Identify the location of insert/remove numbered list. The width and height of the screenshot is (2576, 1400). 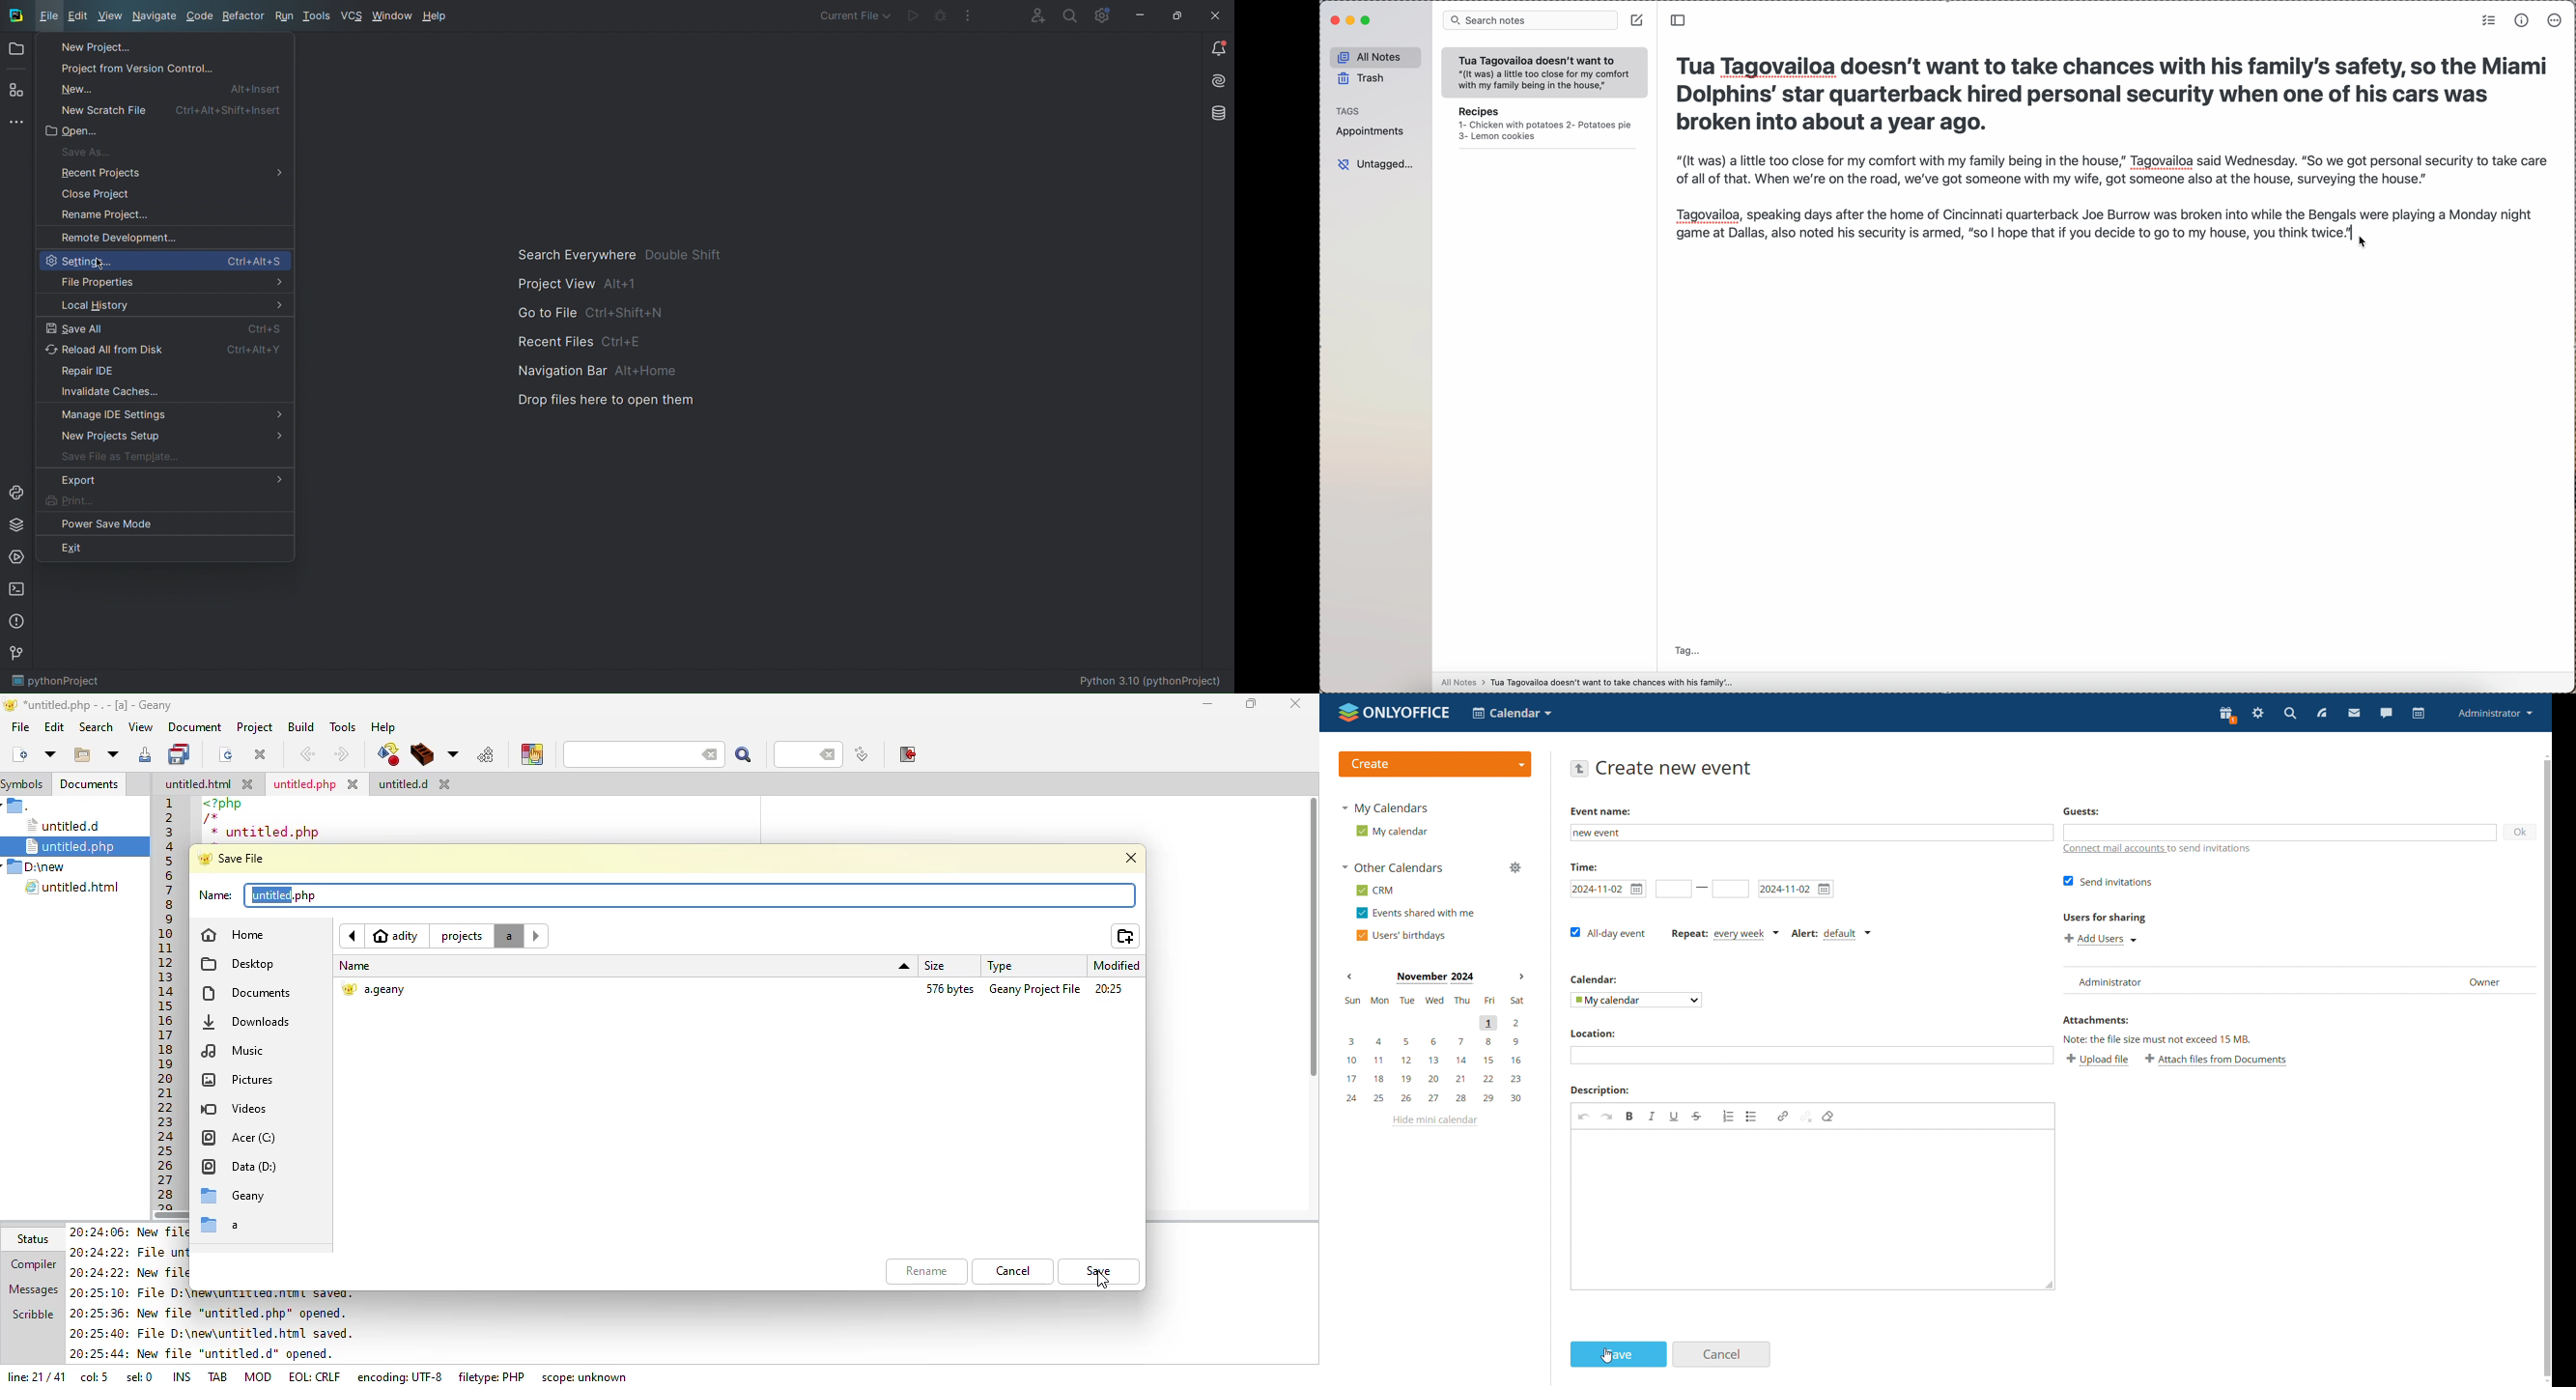
(1728, 1115).